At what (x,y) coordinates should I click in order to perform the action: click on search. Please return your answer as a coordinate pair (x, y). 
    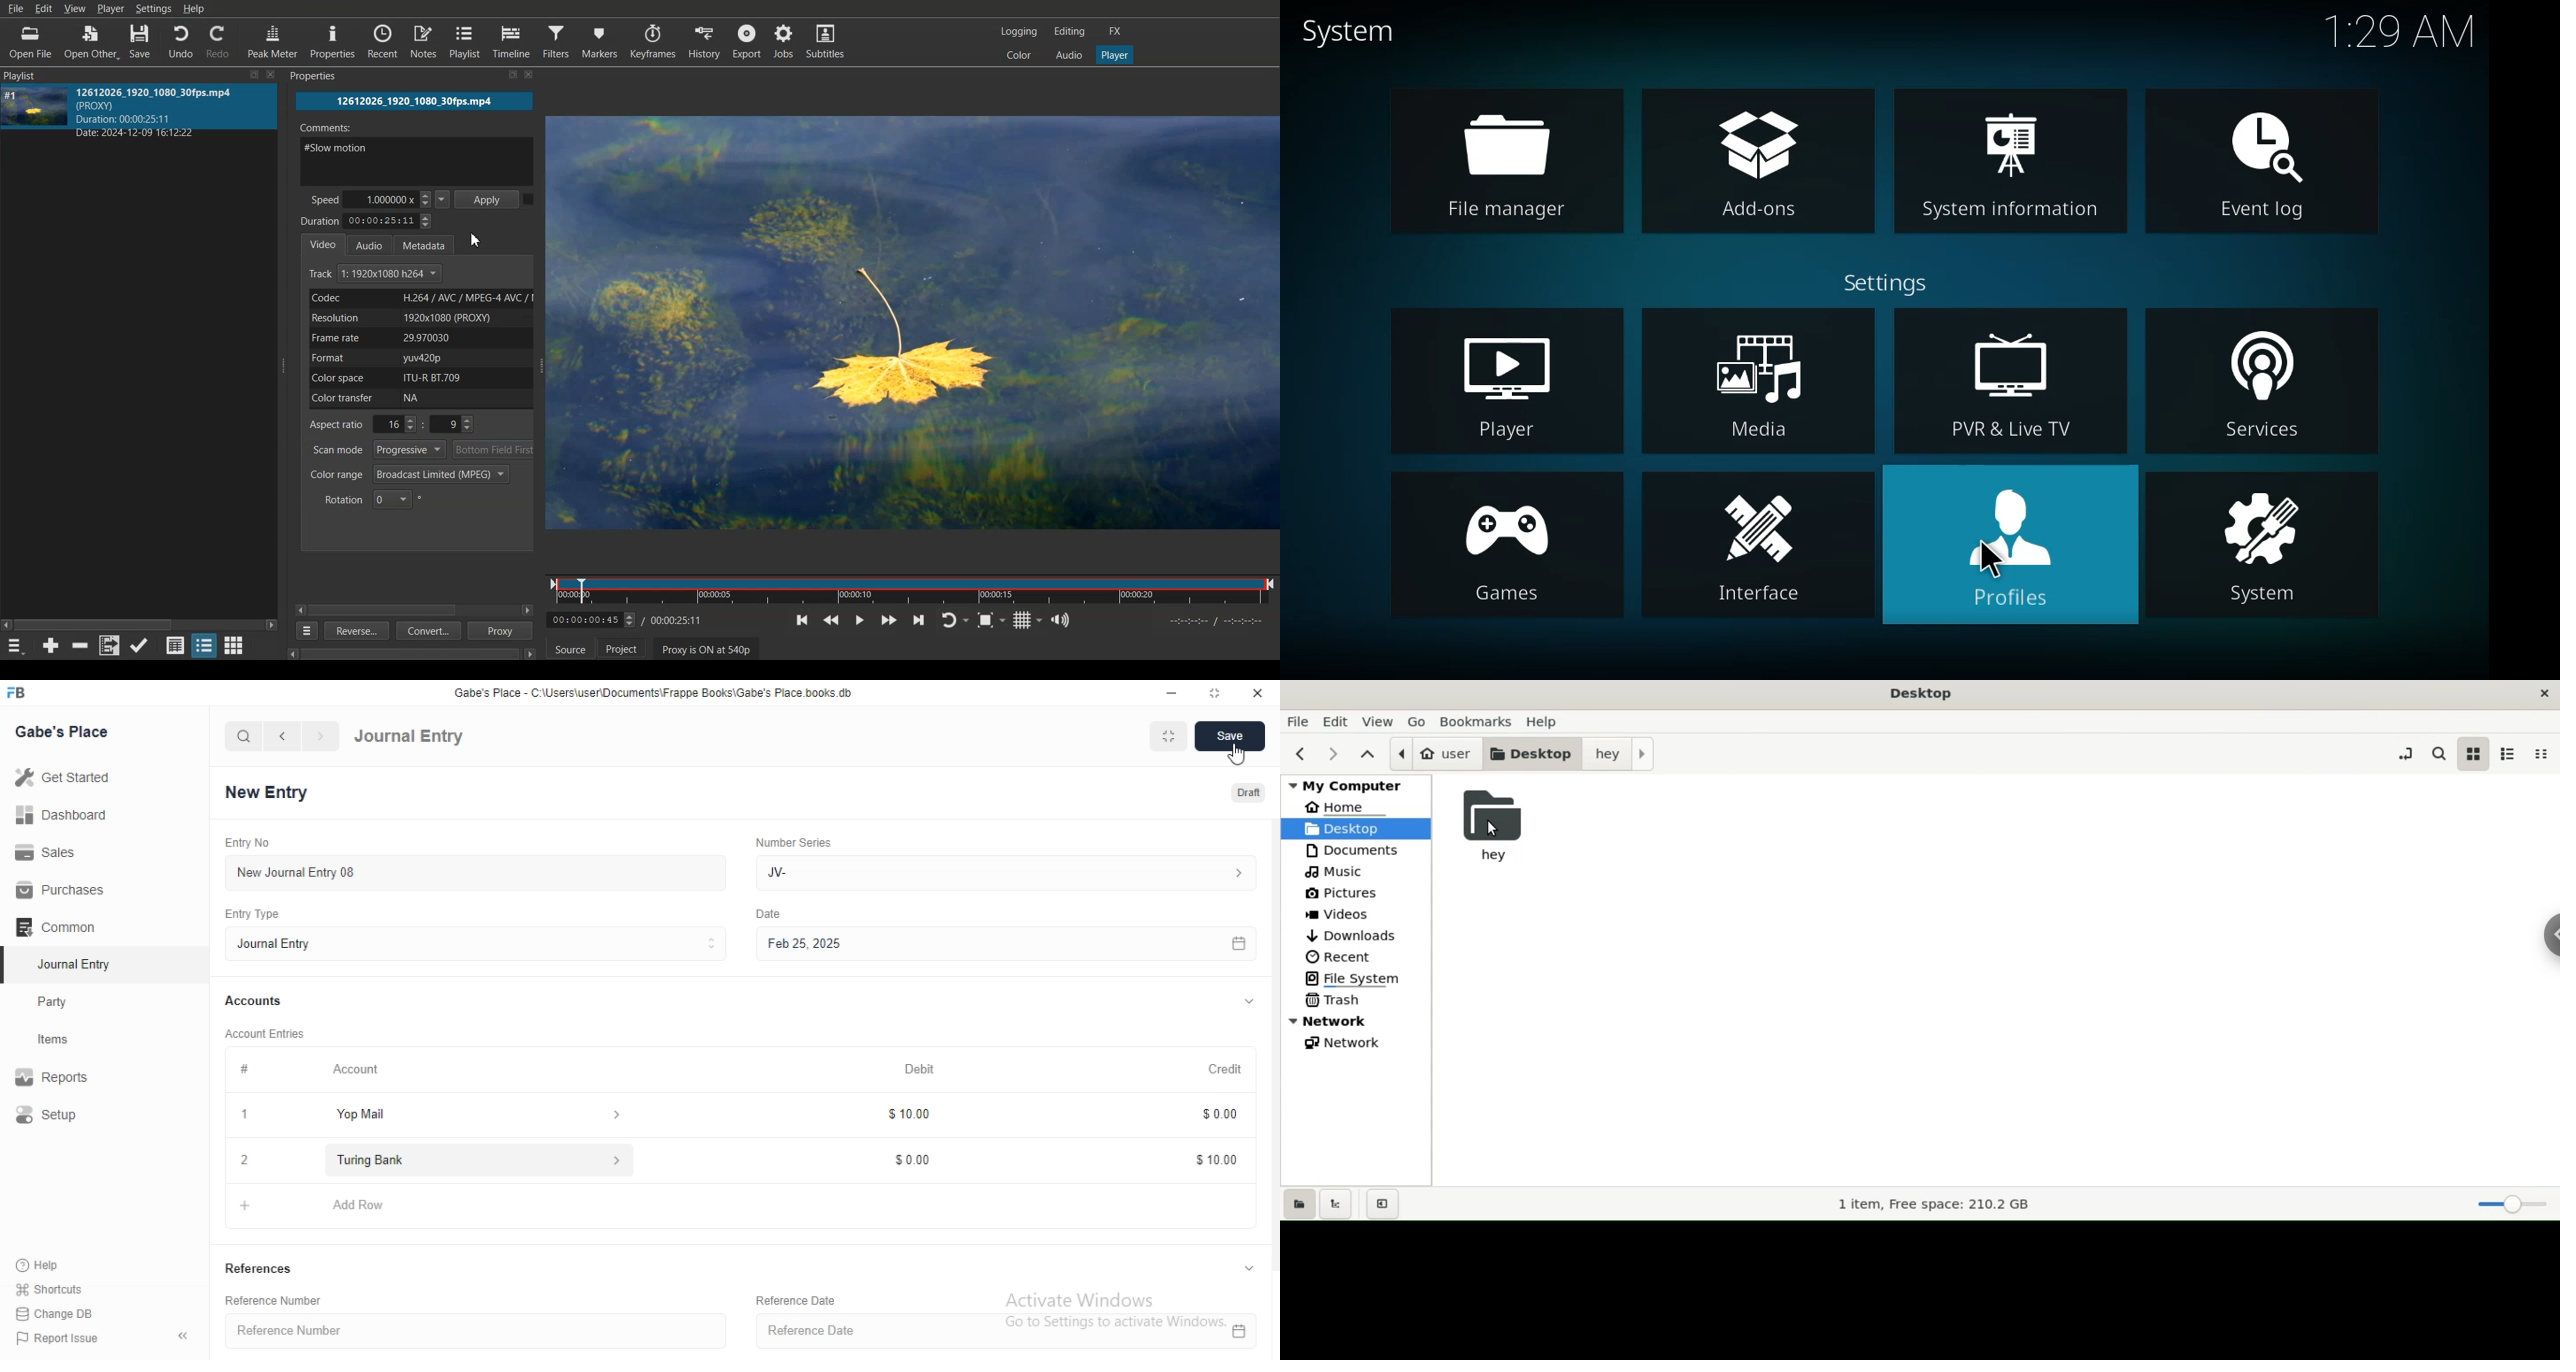
    Looking at the image, I should click on (244, 737).